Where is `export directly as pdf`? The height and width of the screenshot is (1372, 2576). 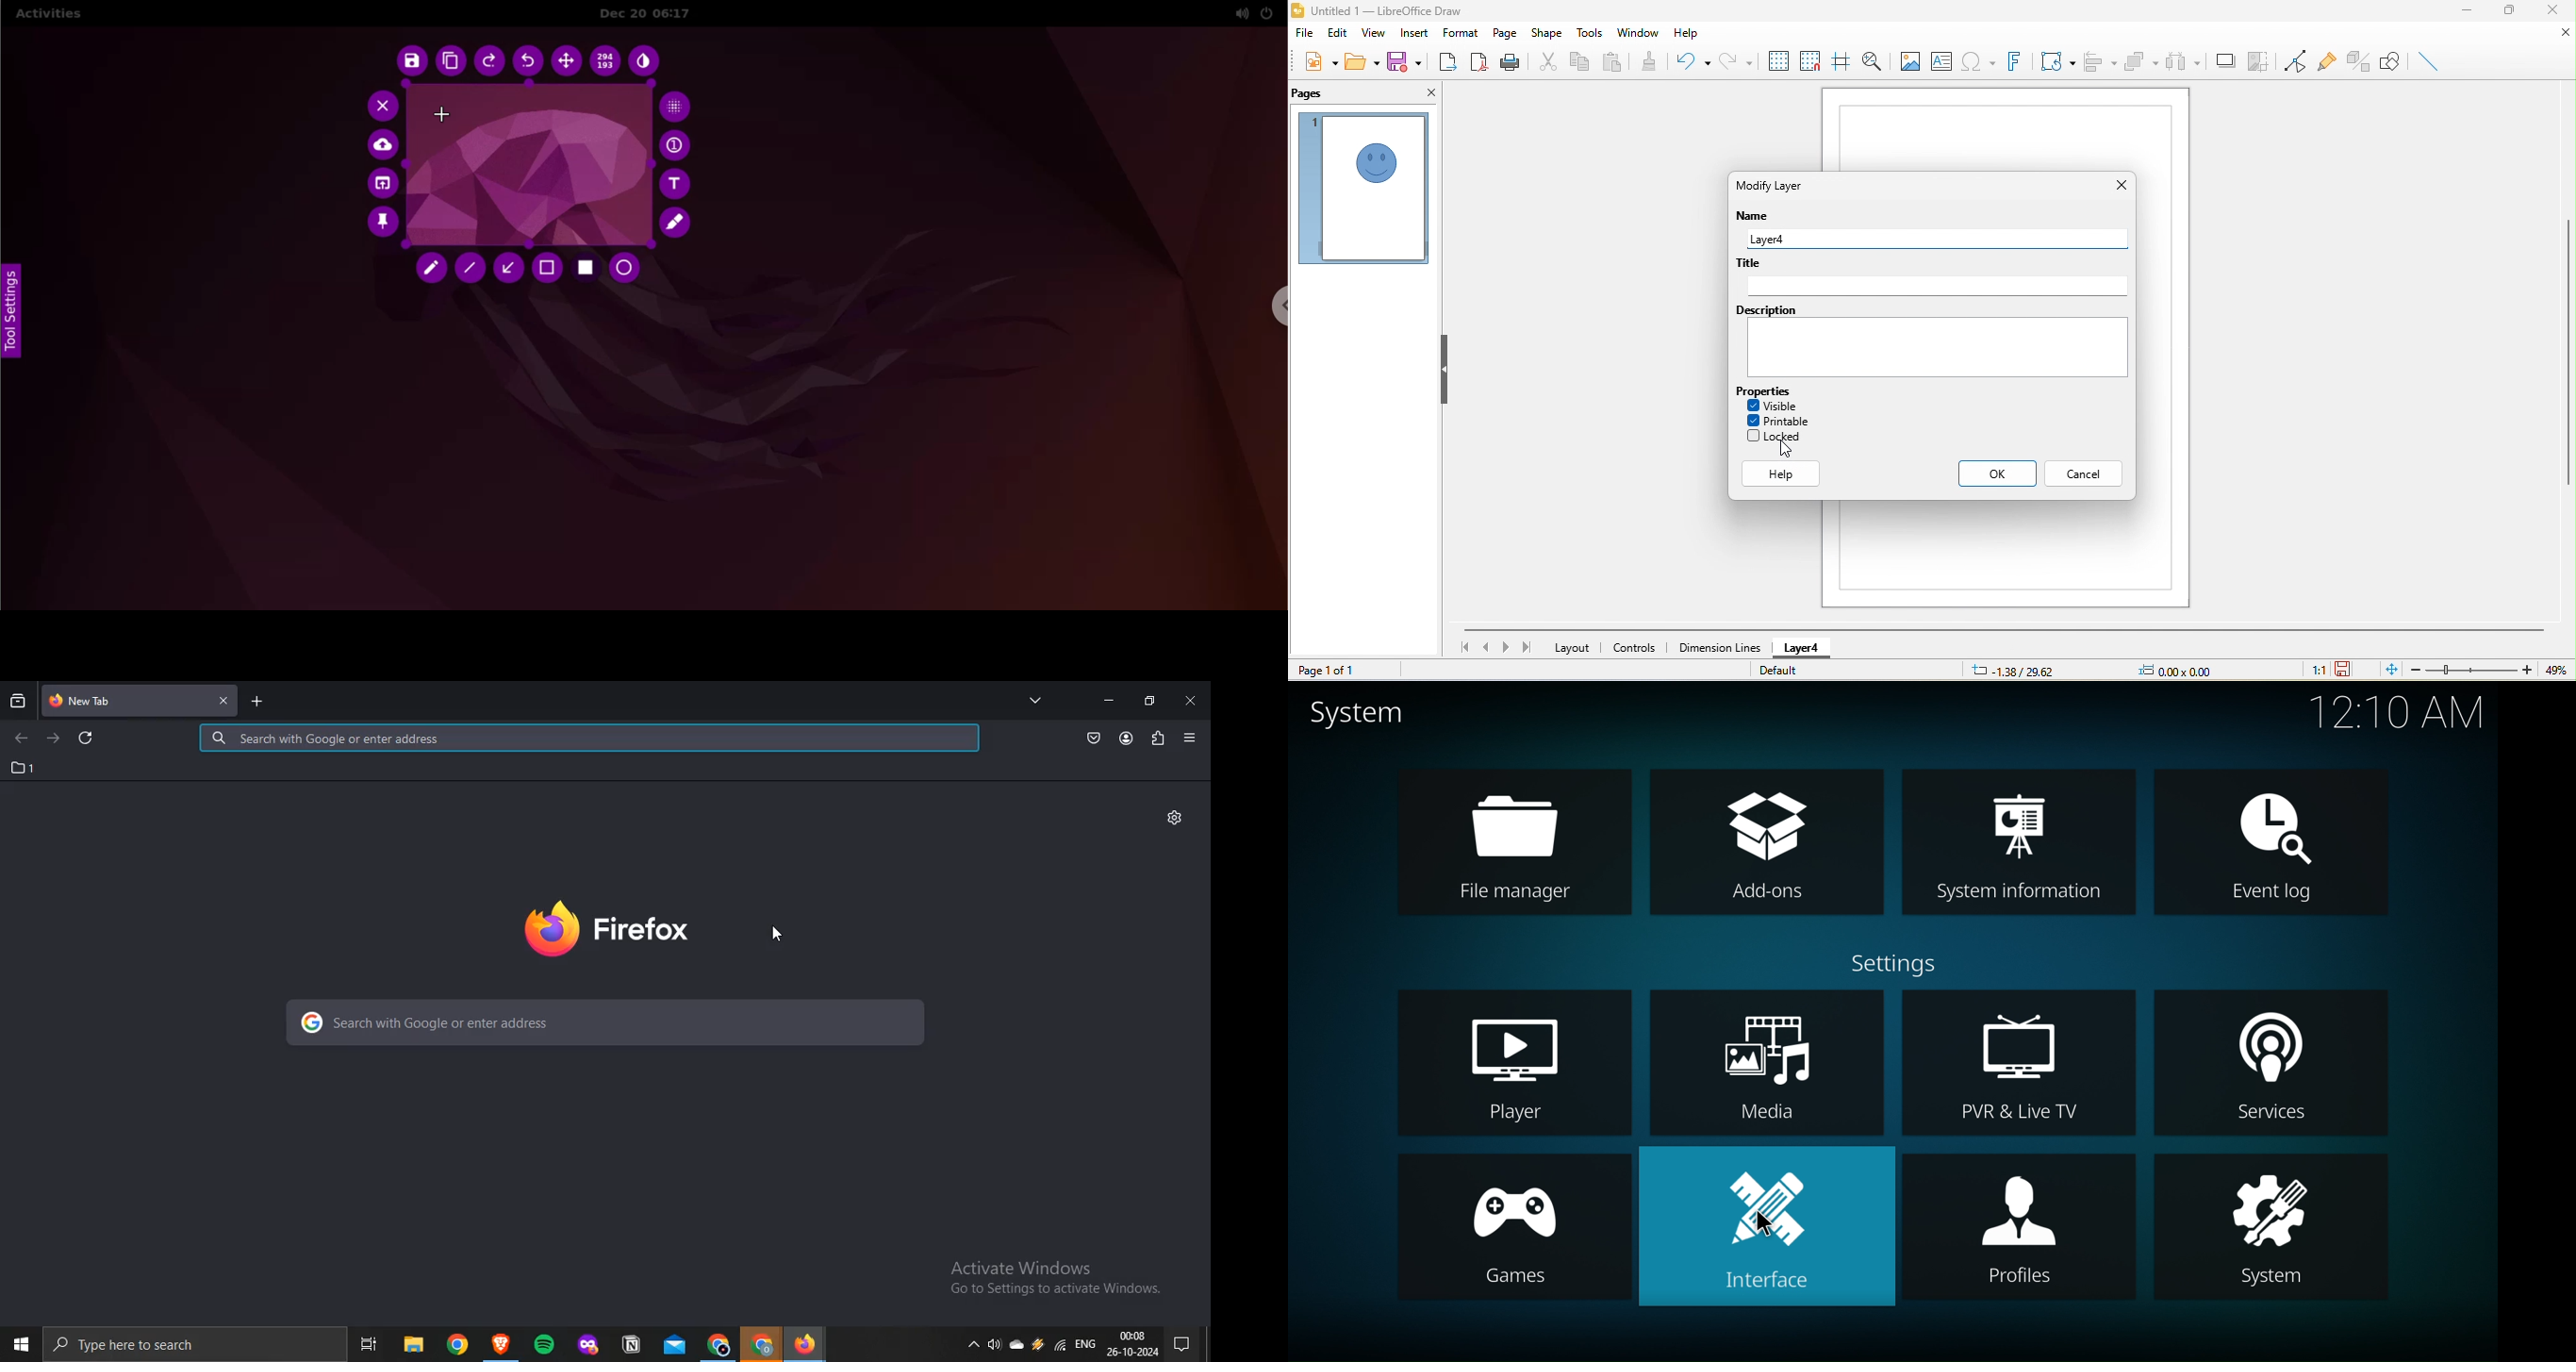
export directly as pdf is located at coordinates (1480, 60).